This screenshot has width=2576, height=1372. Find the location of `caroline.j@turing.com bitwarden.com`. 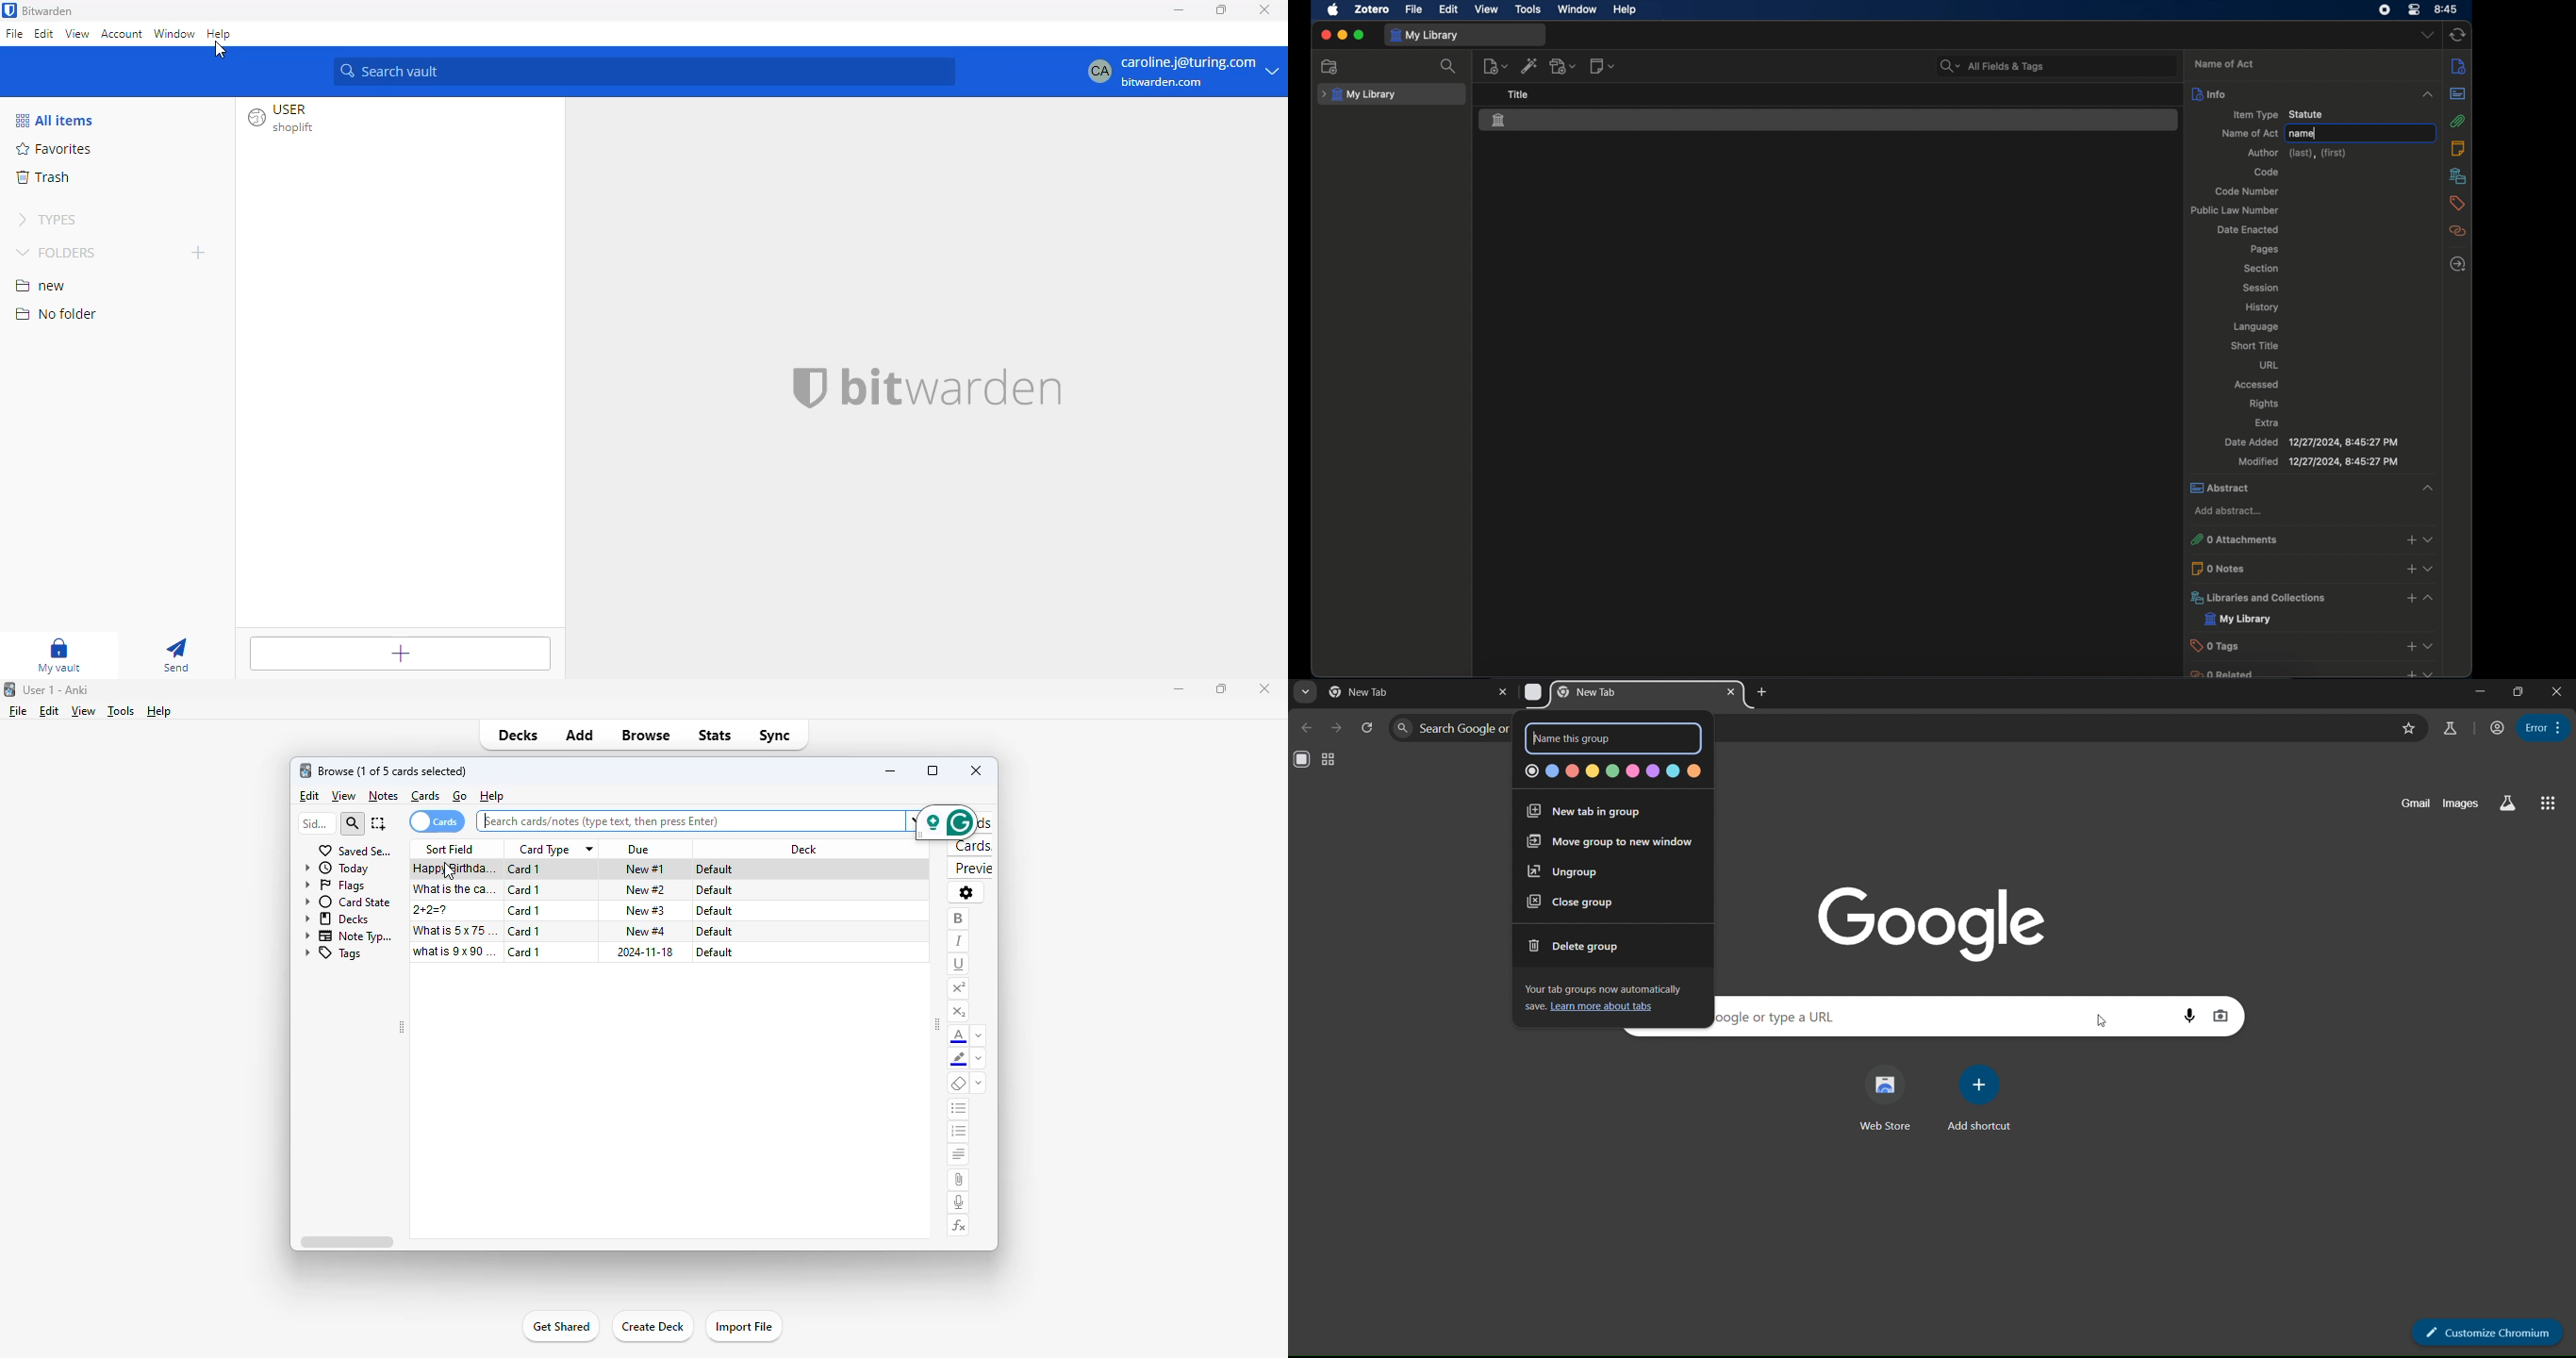

caroline.j@turing.com bitwarden.com is located at coordinates (1199, 73).